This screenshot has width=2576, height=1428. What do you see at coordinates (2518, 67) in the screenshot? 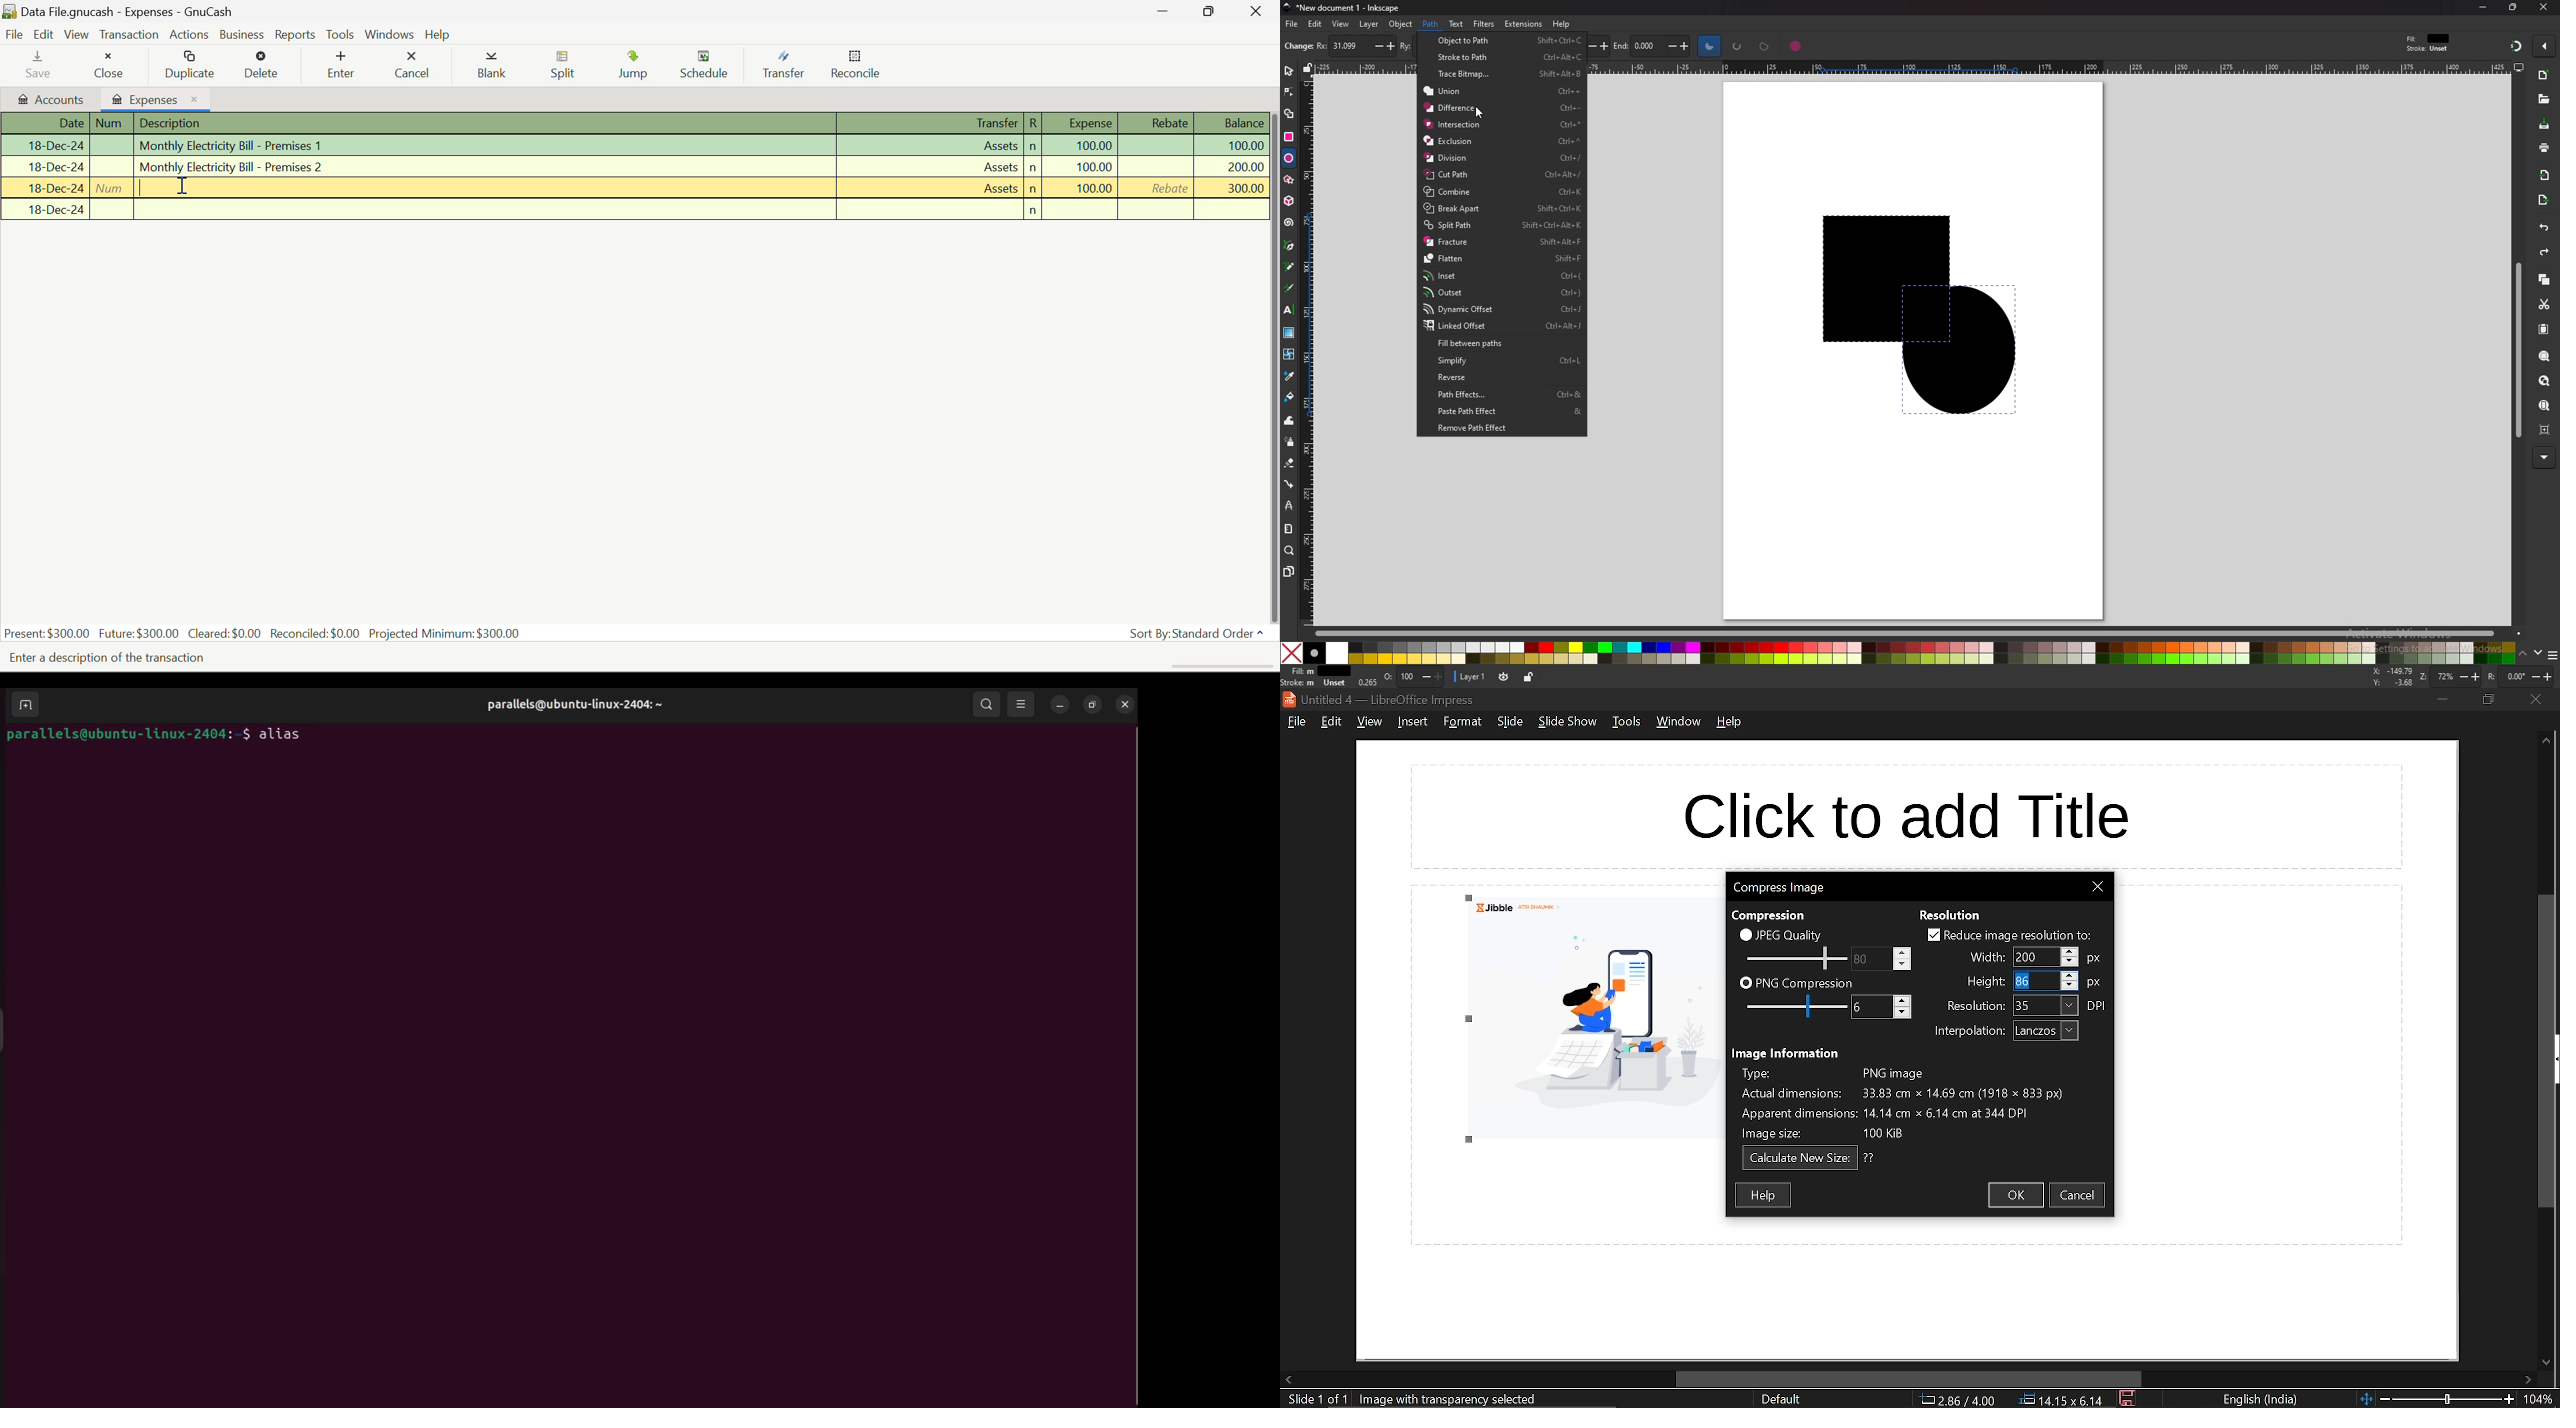
I see `display options` at bounding box center [2518, 67].